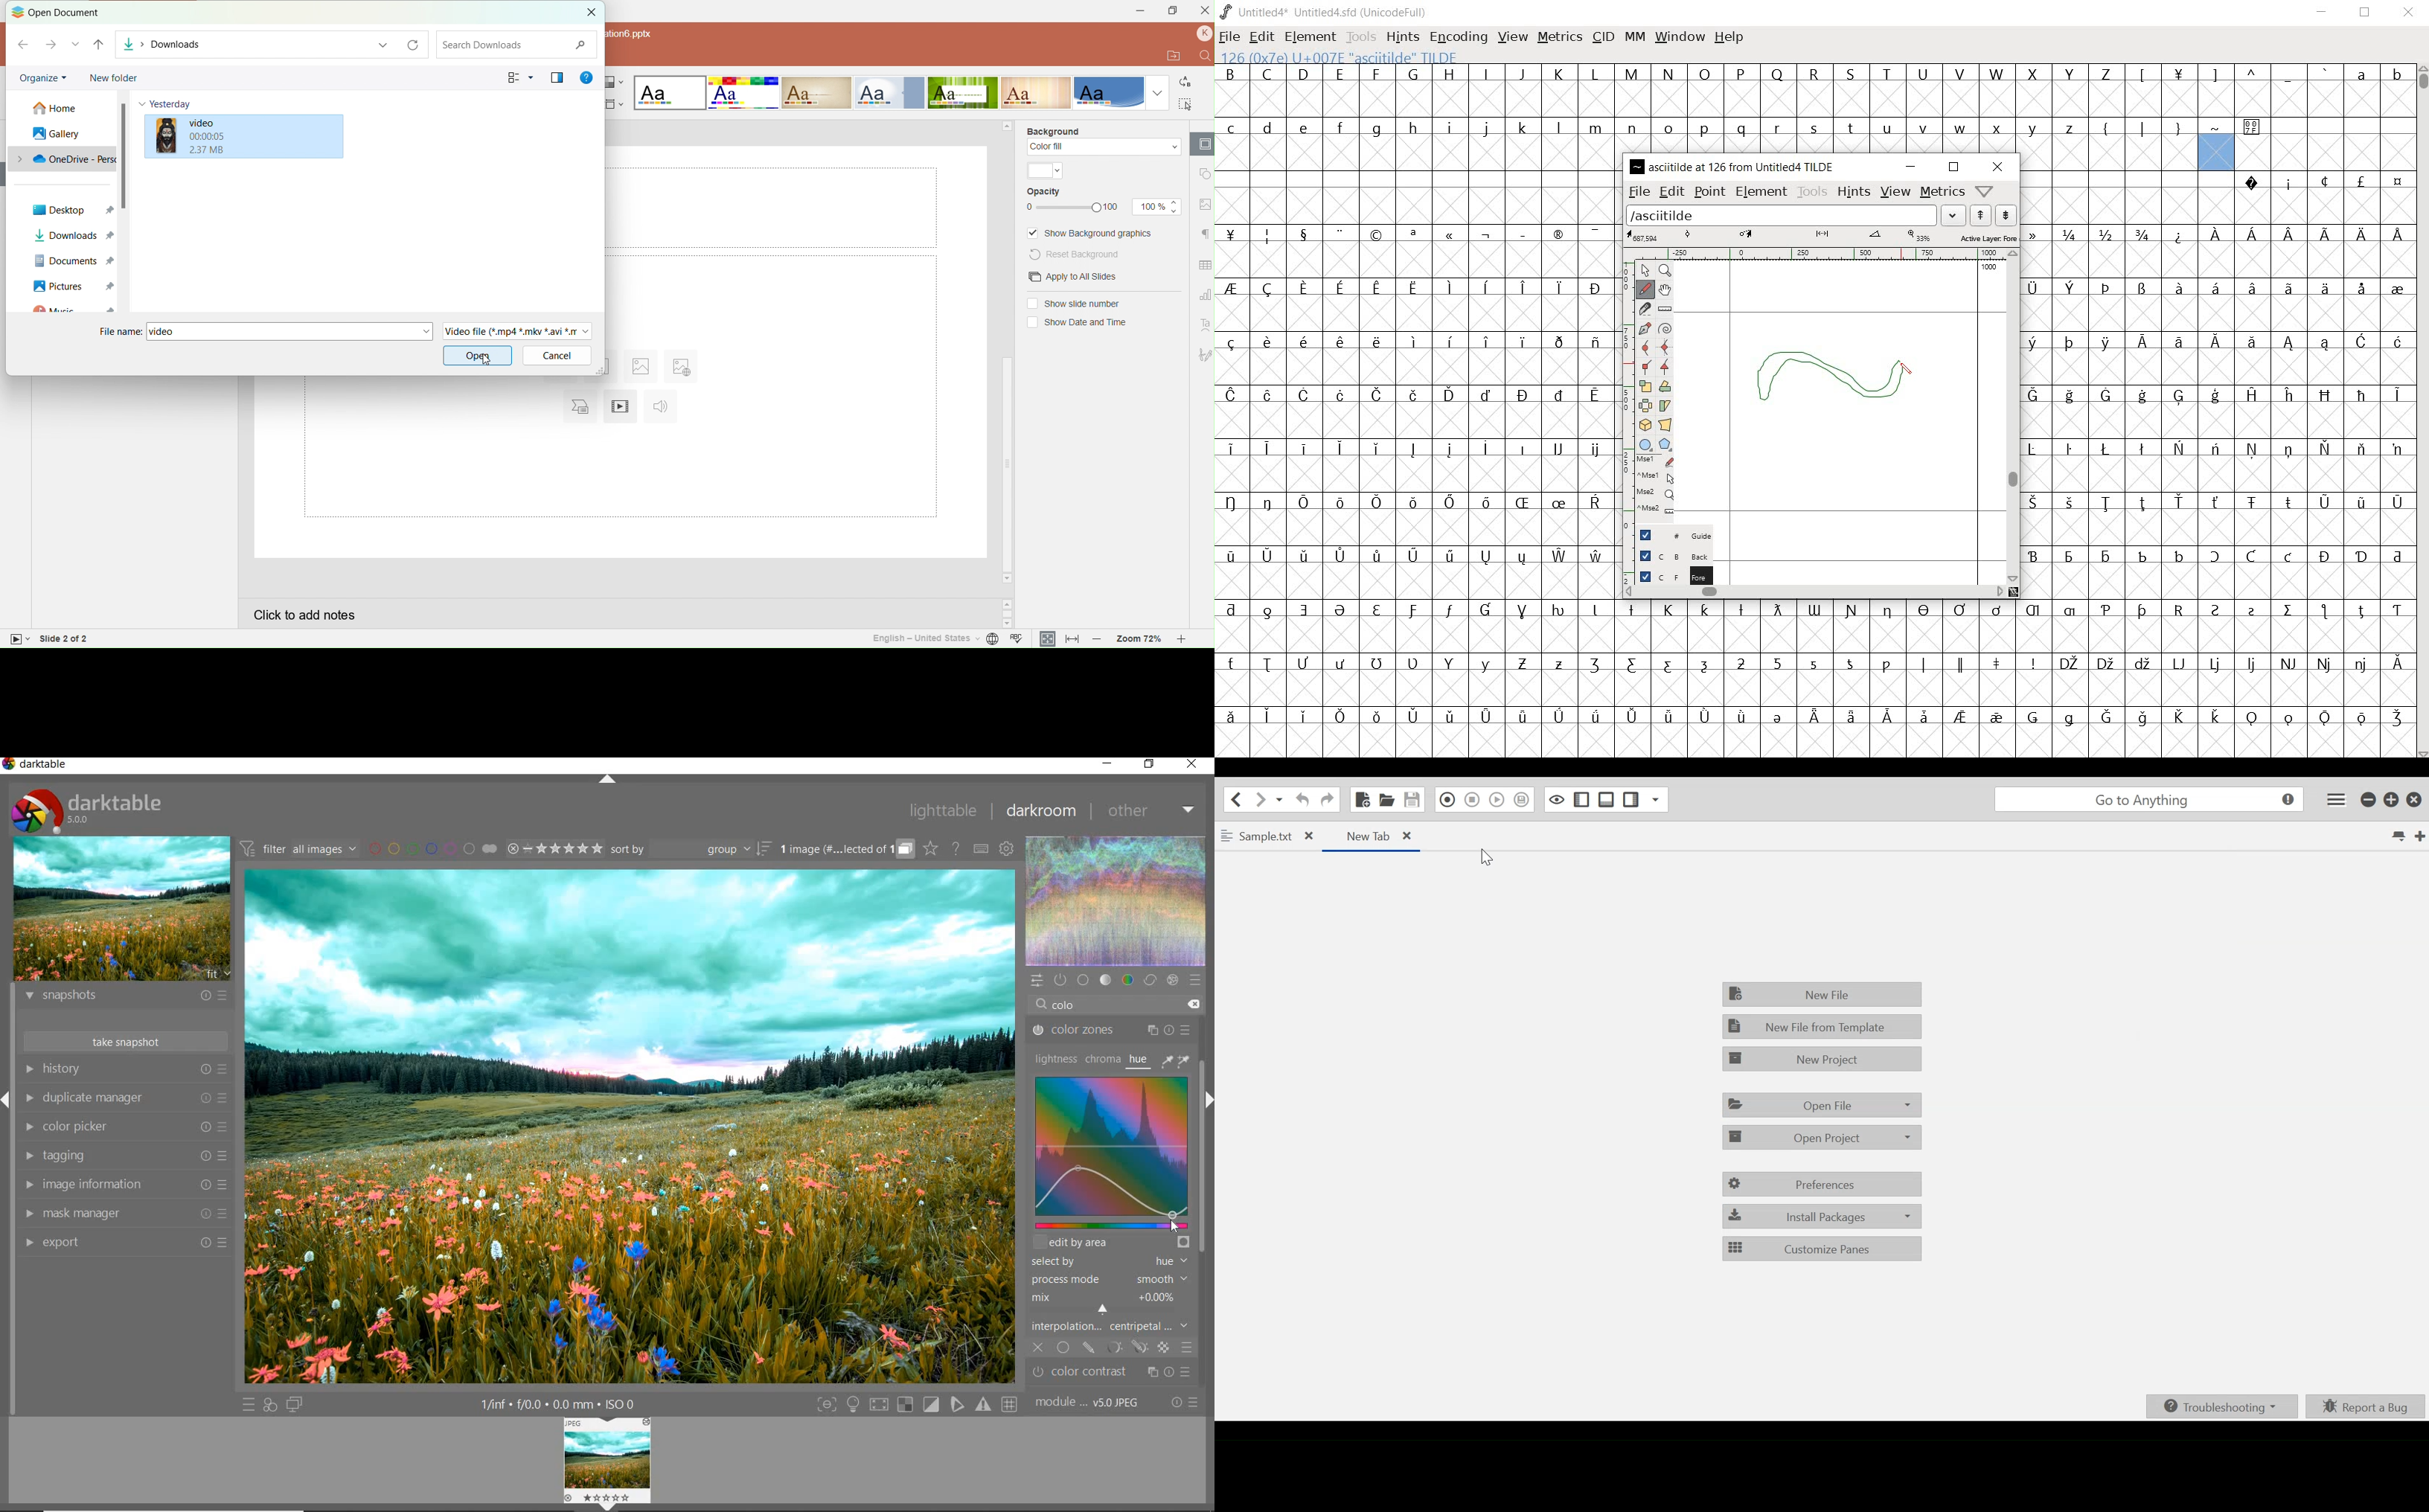  I want to click on Open document, so click(62, 12).